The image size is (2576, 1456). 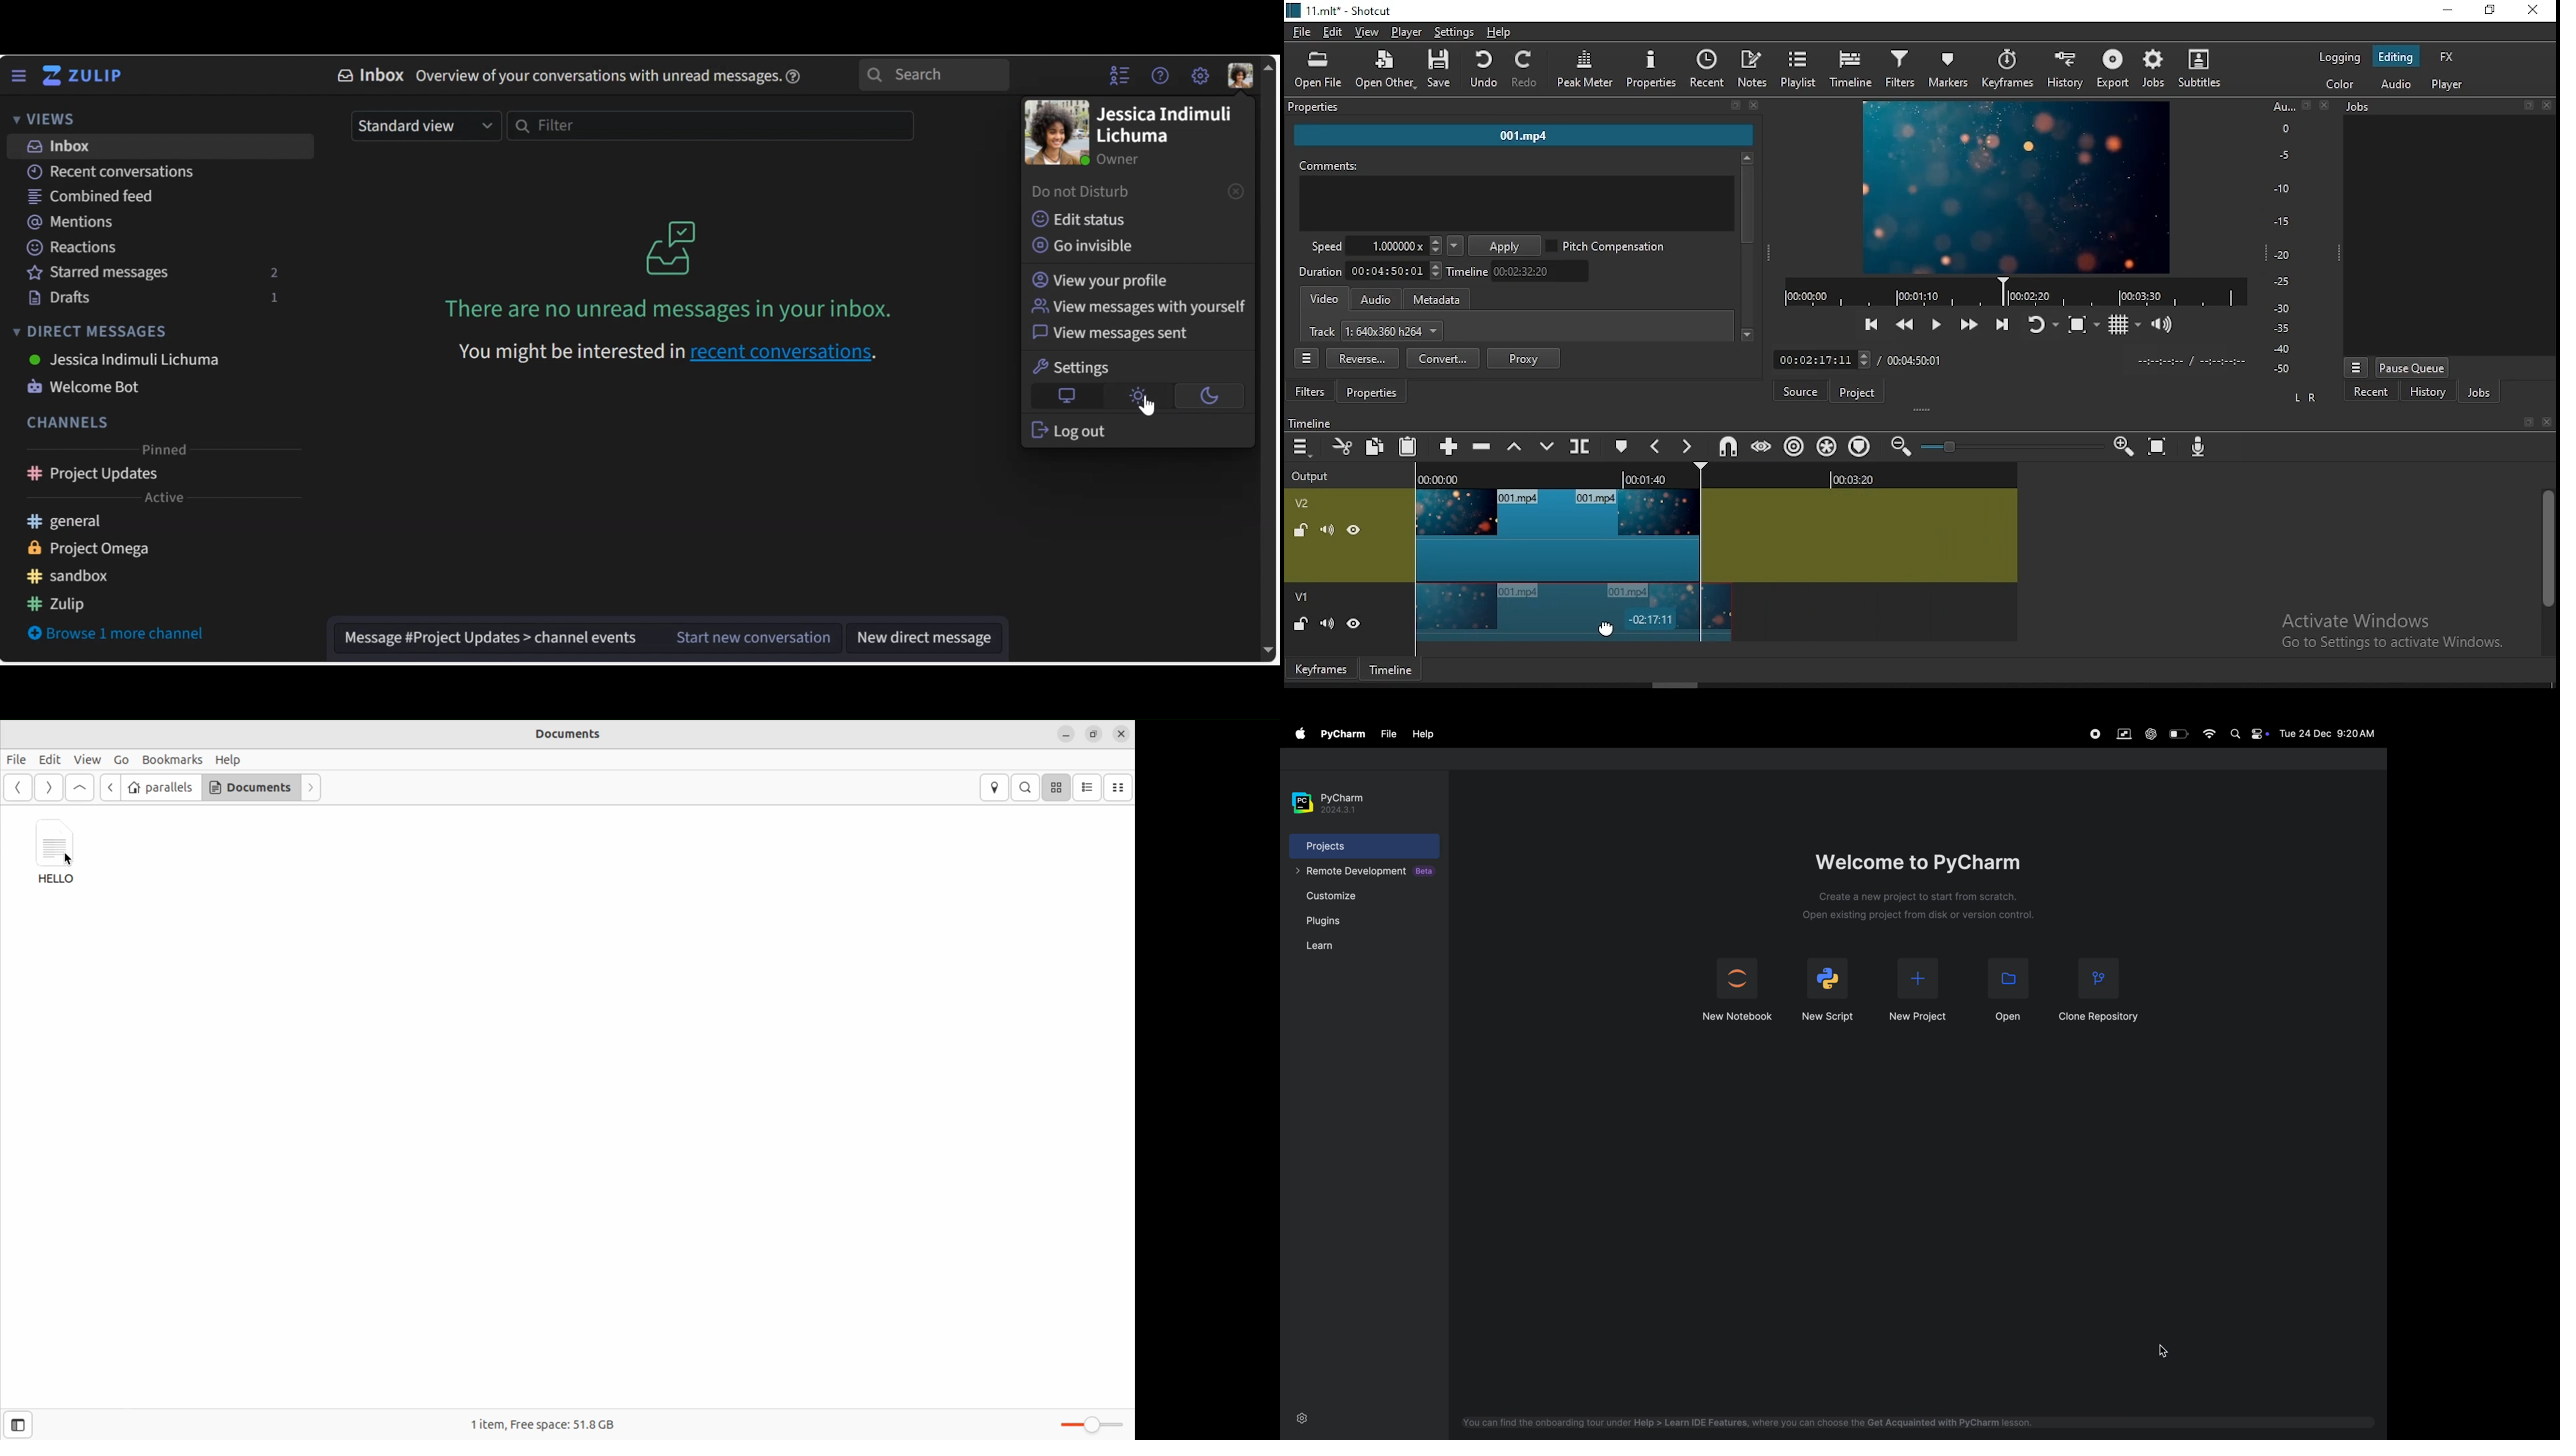 I want to click on lift, so click(x=1512, y=447).